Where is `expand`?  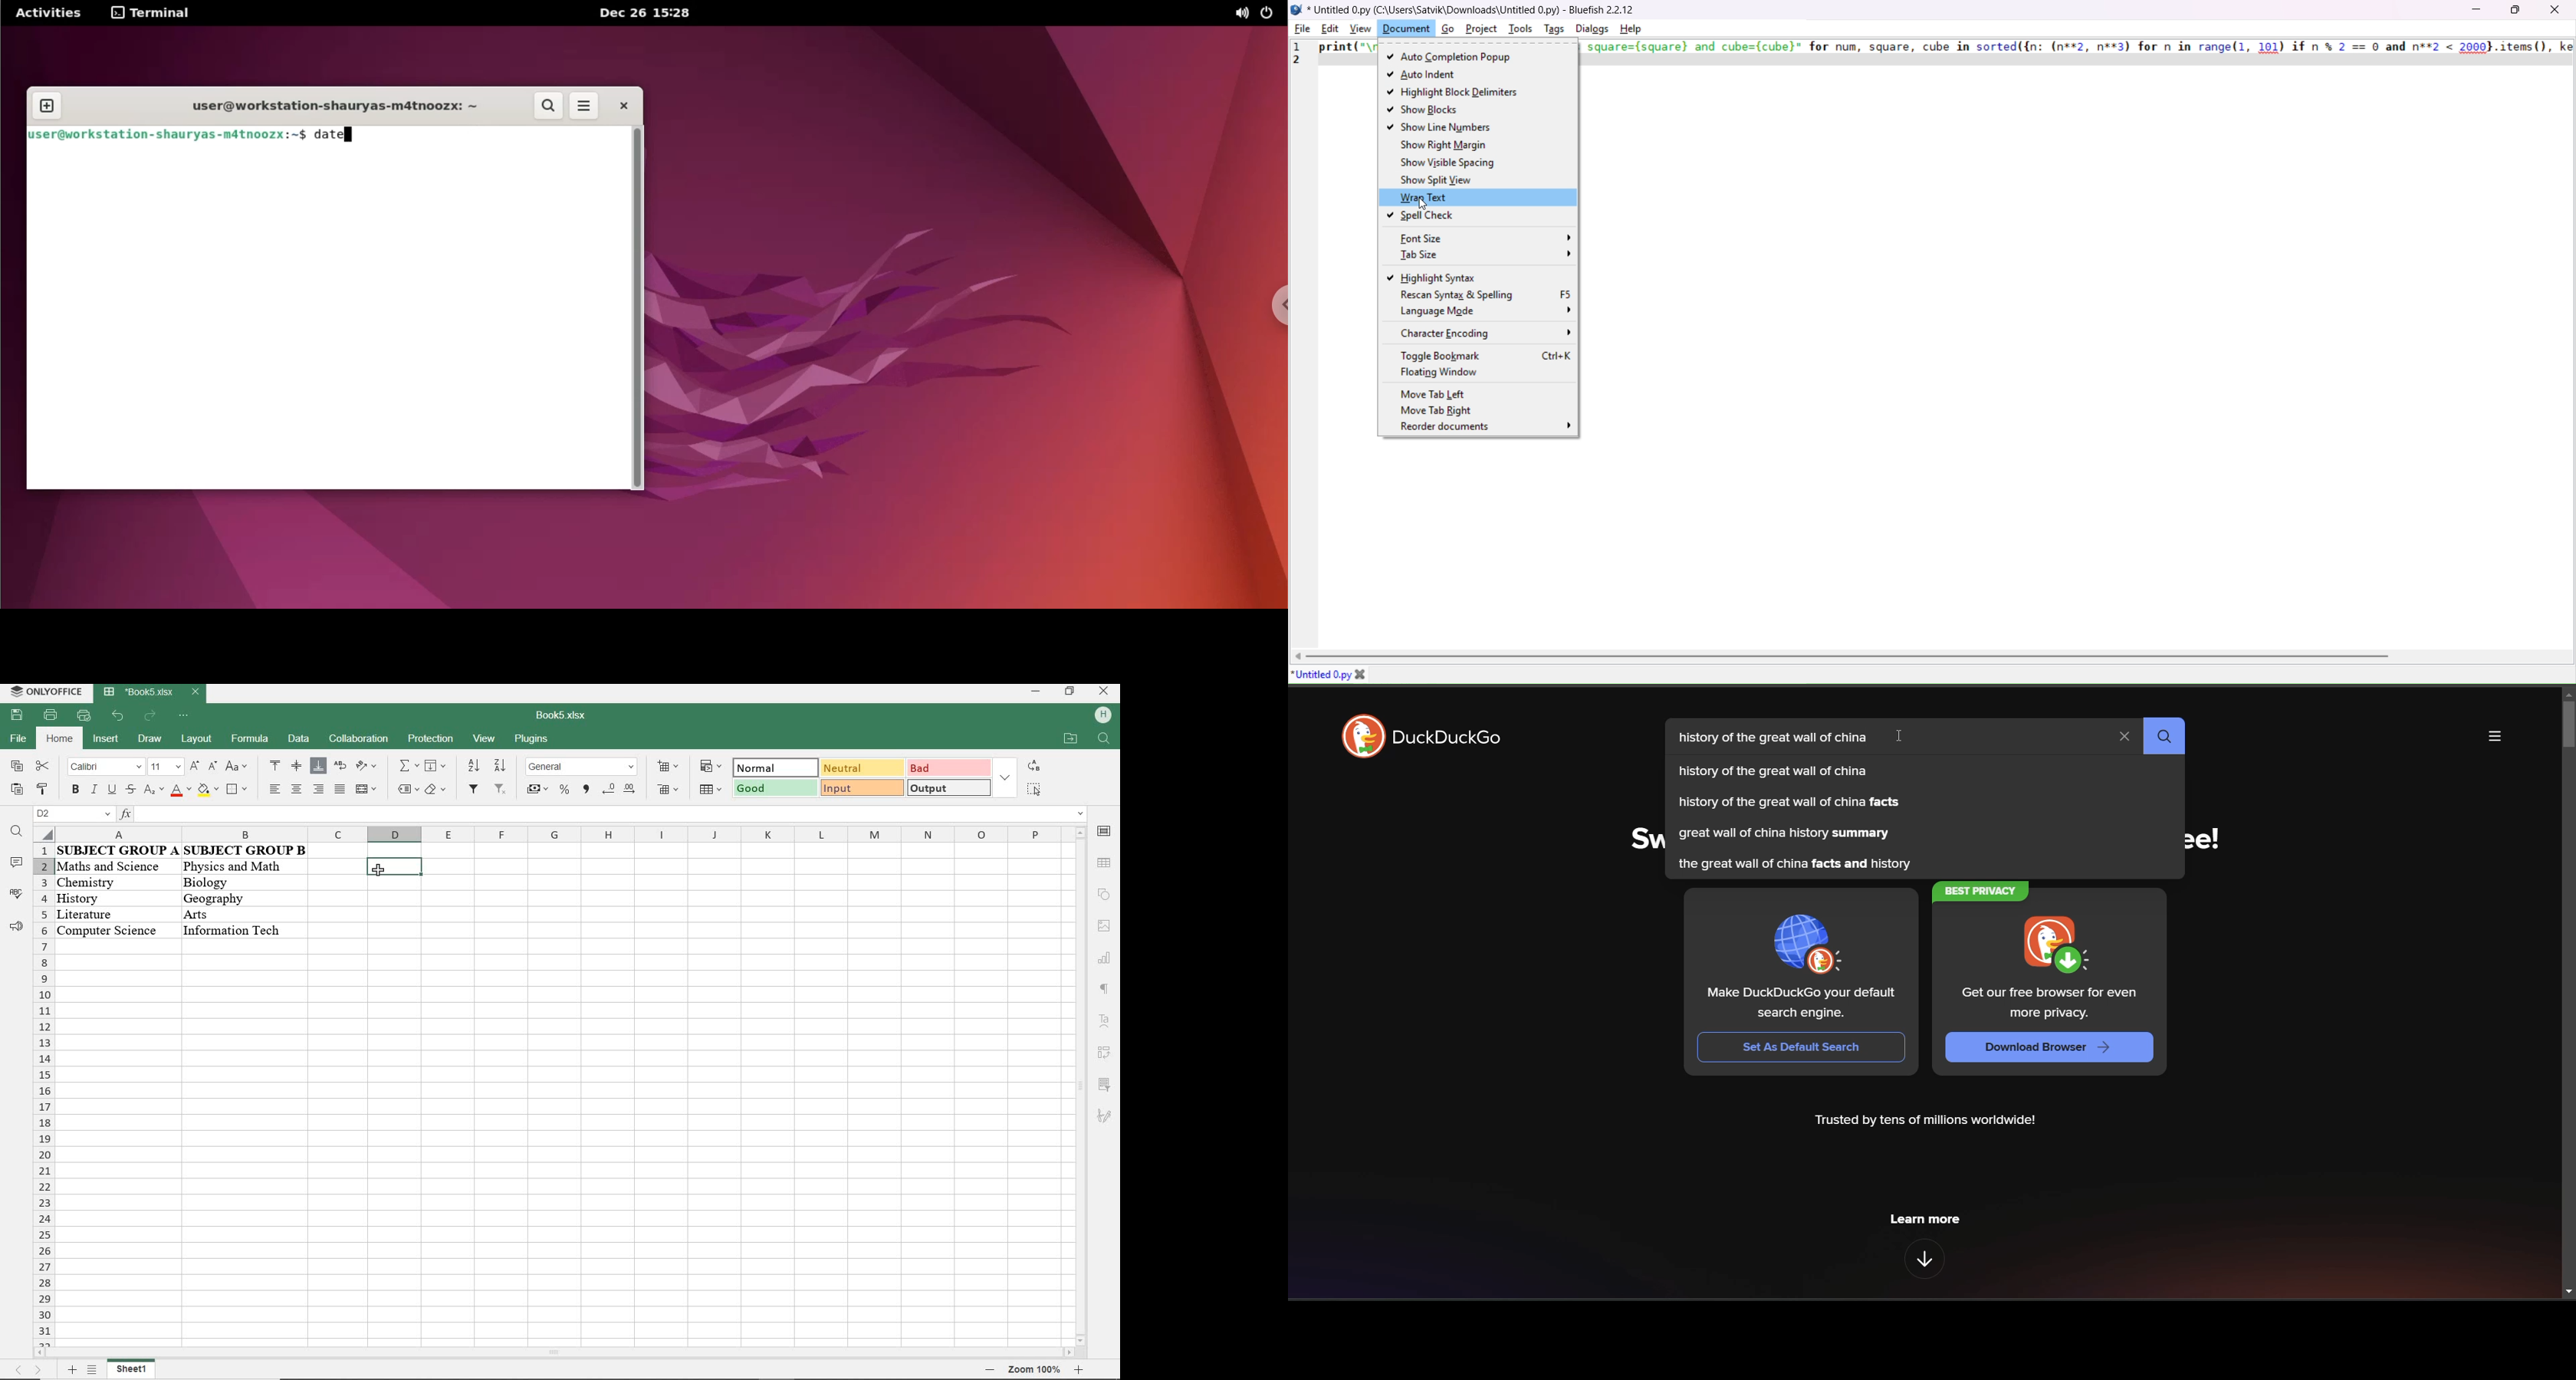 expand is located at coordinates (1006, 779).